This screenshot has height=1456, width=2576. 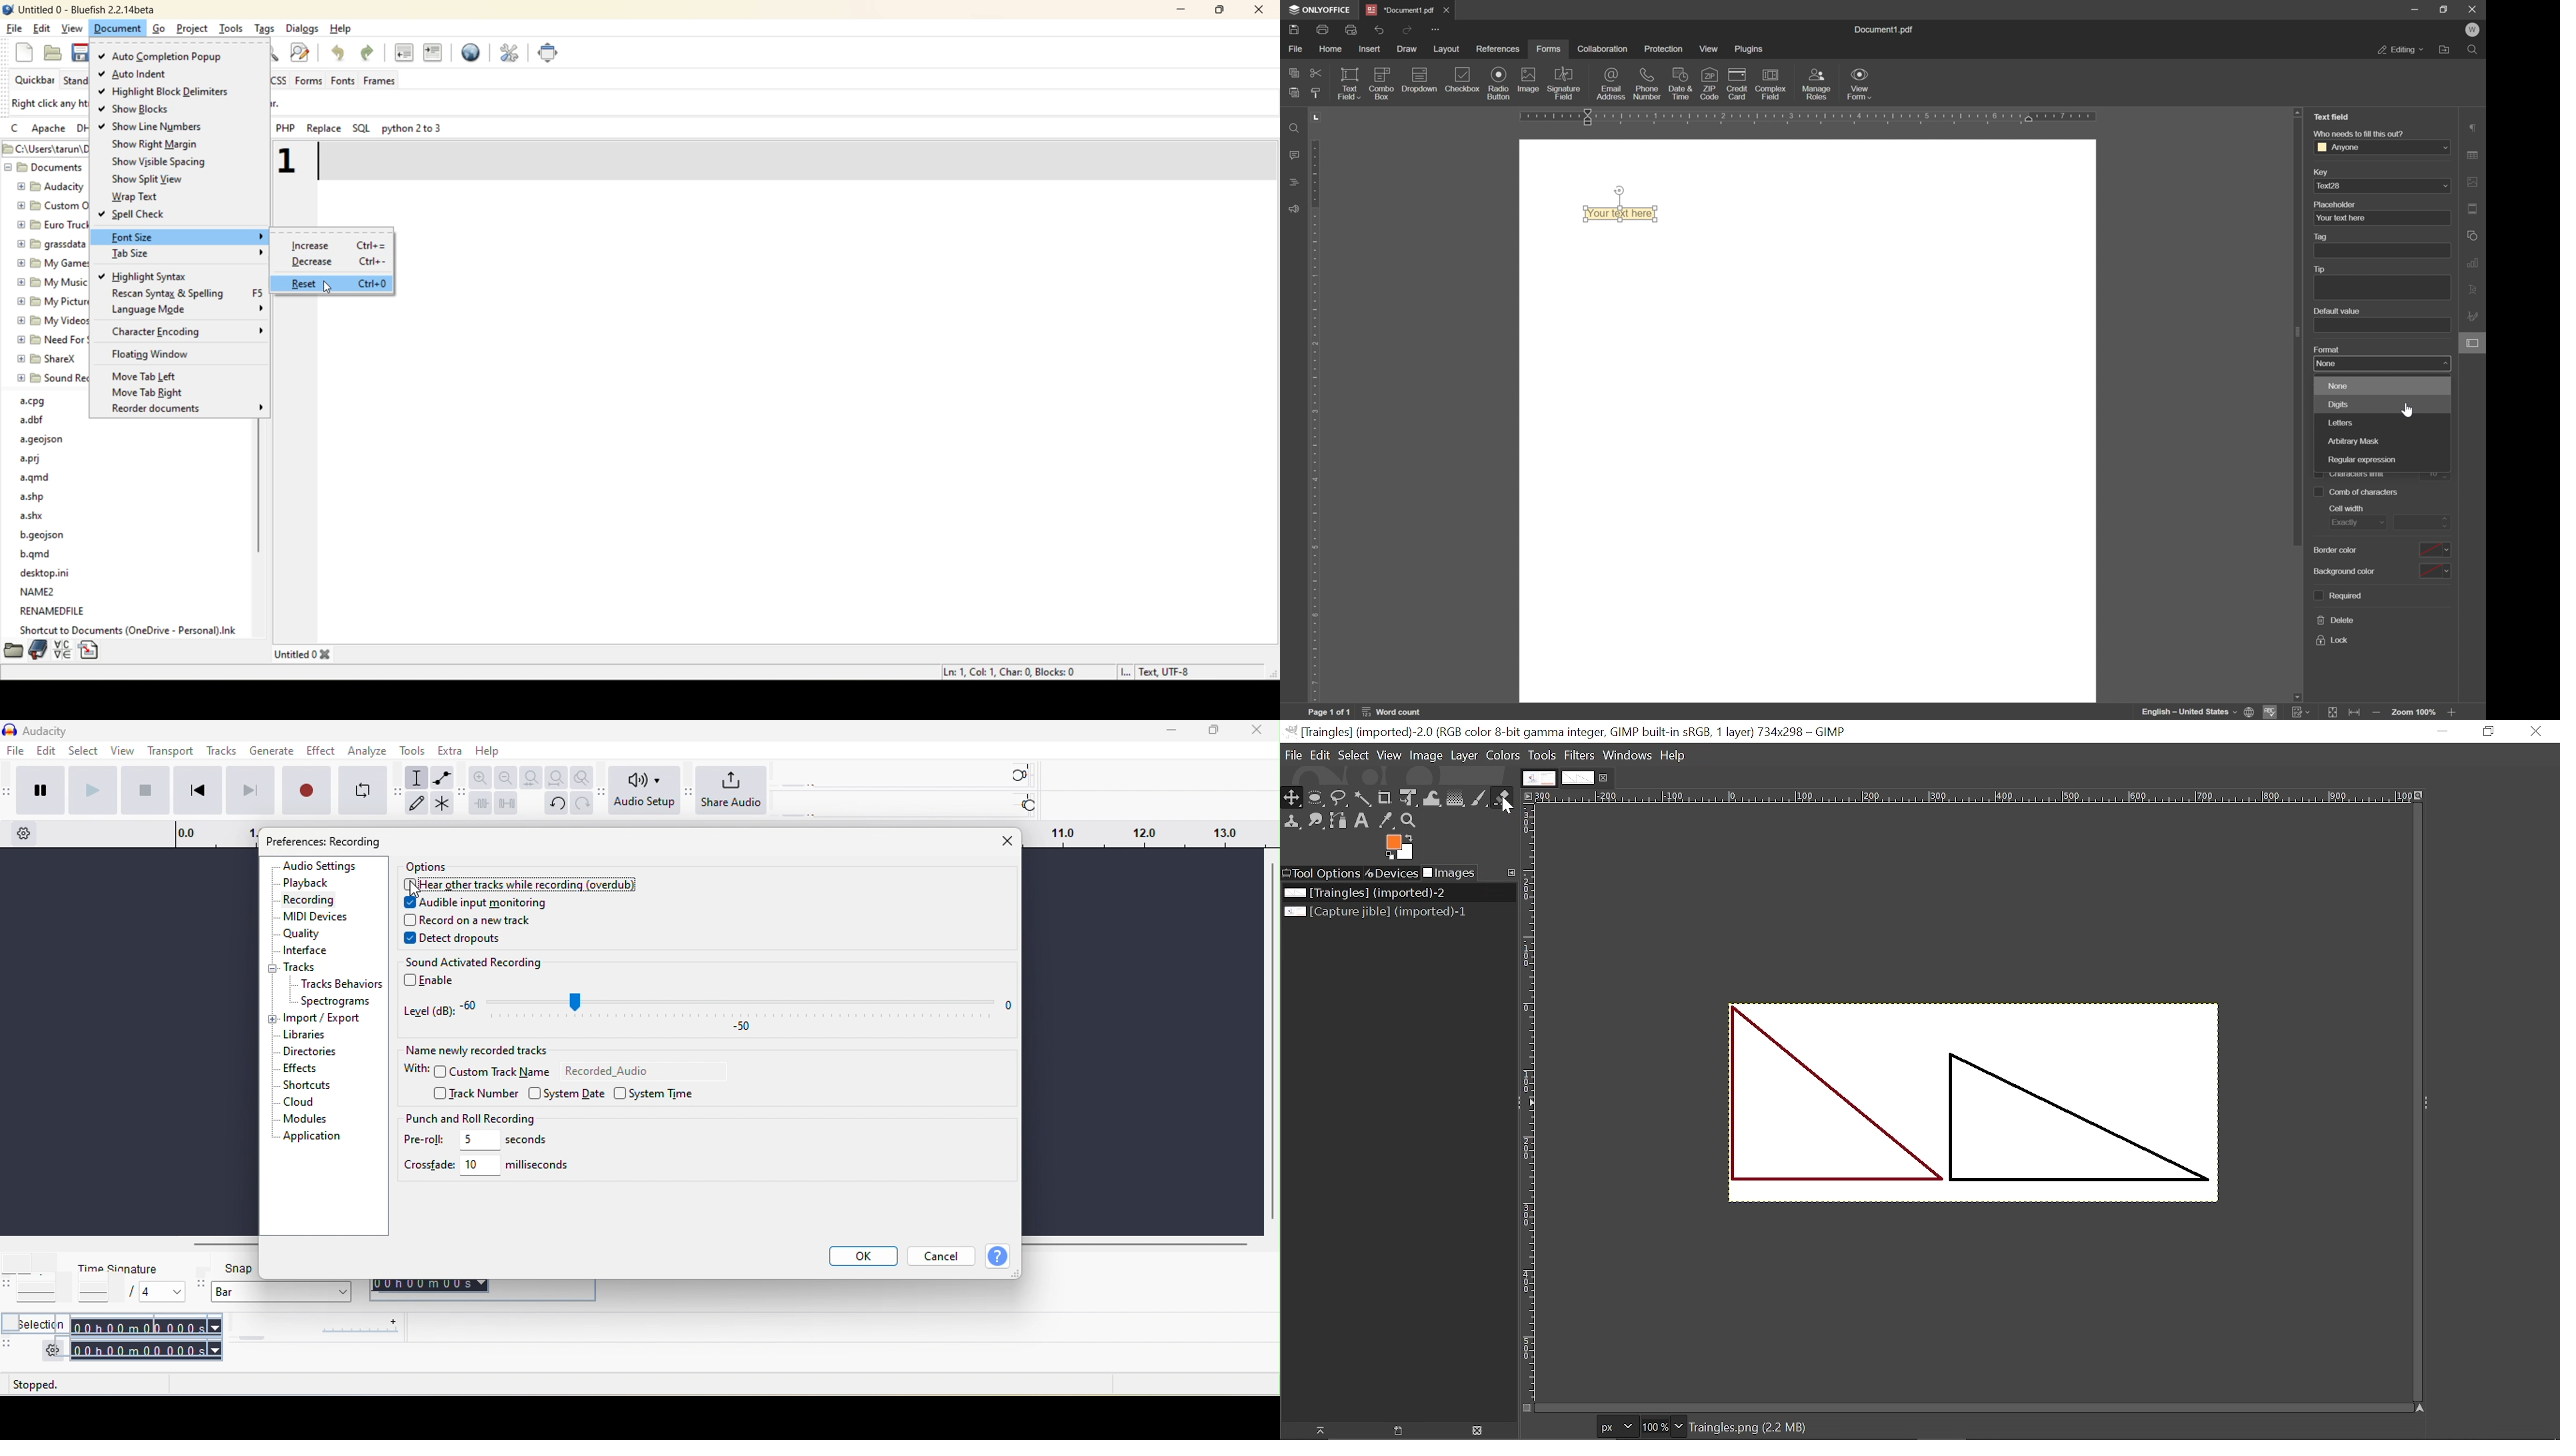 What do you see at coordinates (504, 778) in the screenshot?
I see `zoom out` at bounding box center [504, 778].